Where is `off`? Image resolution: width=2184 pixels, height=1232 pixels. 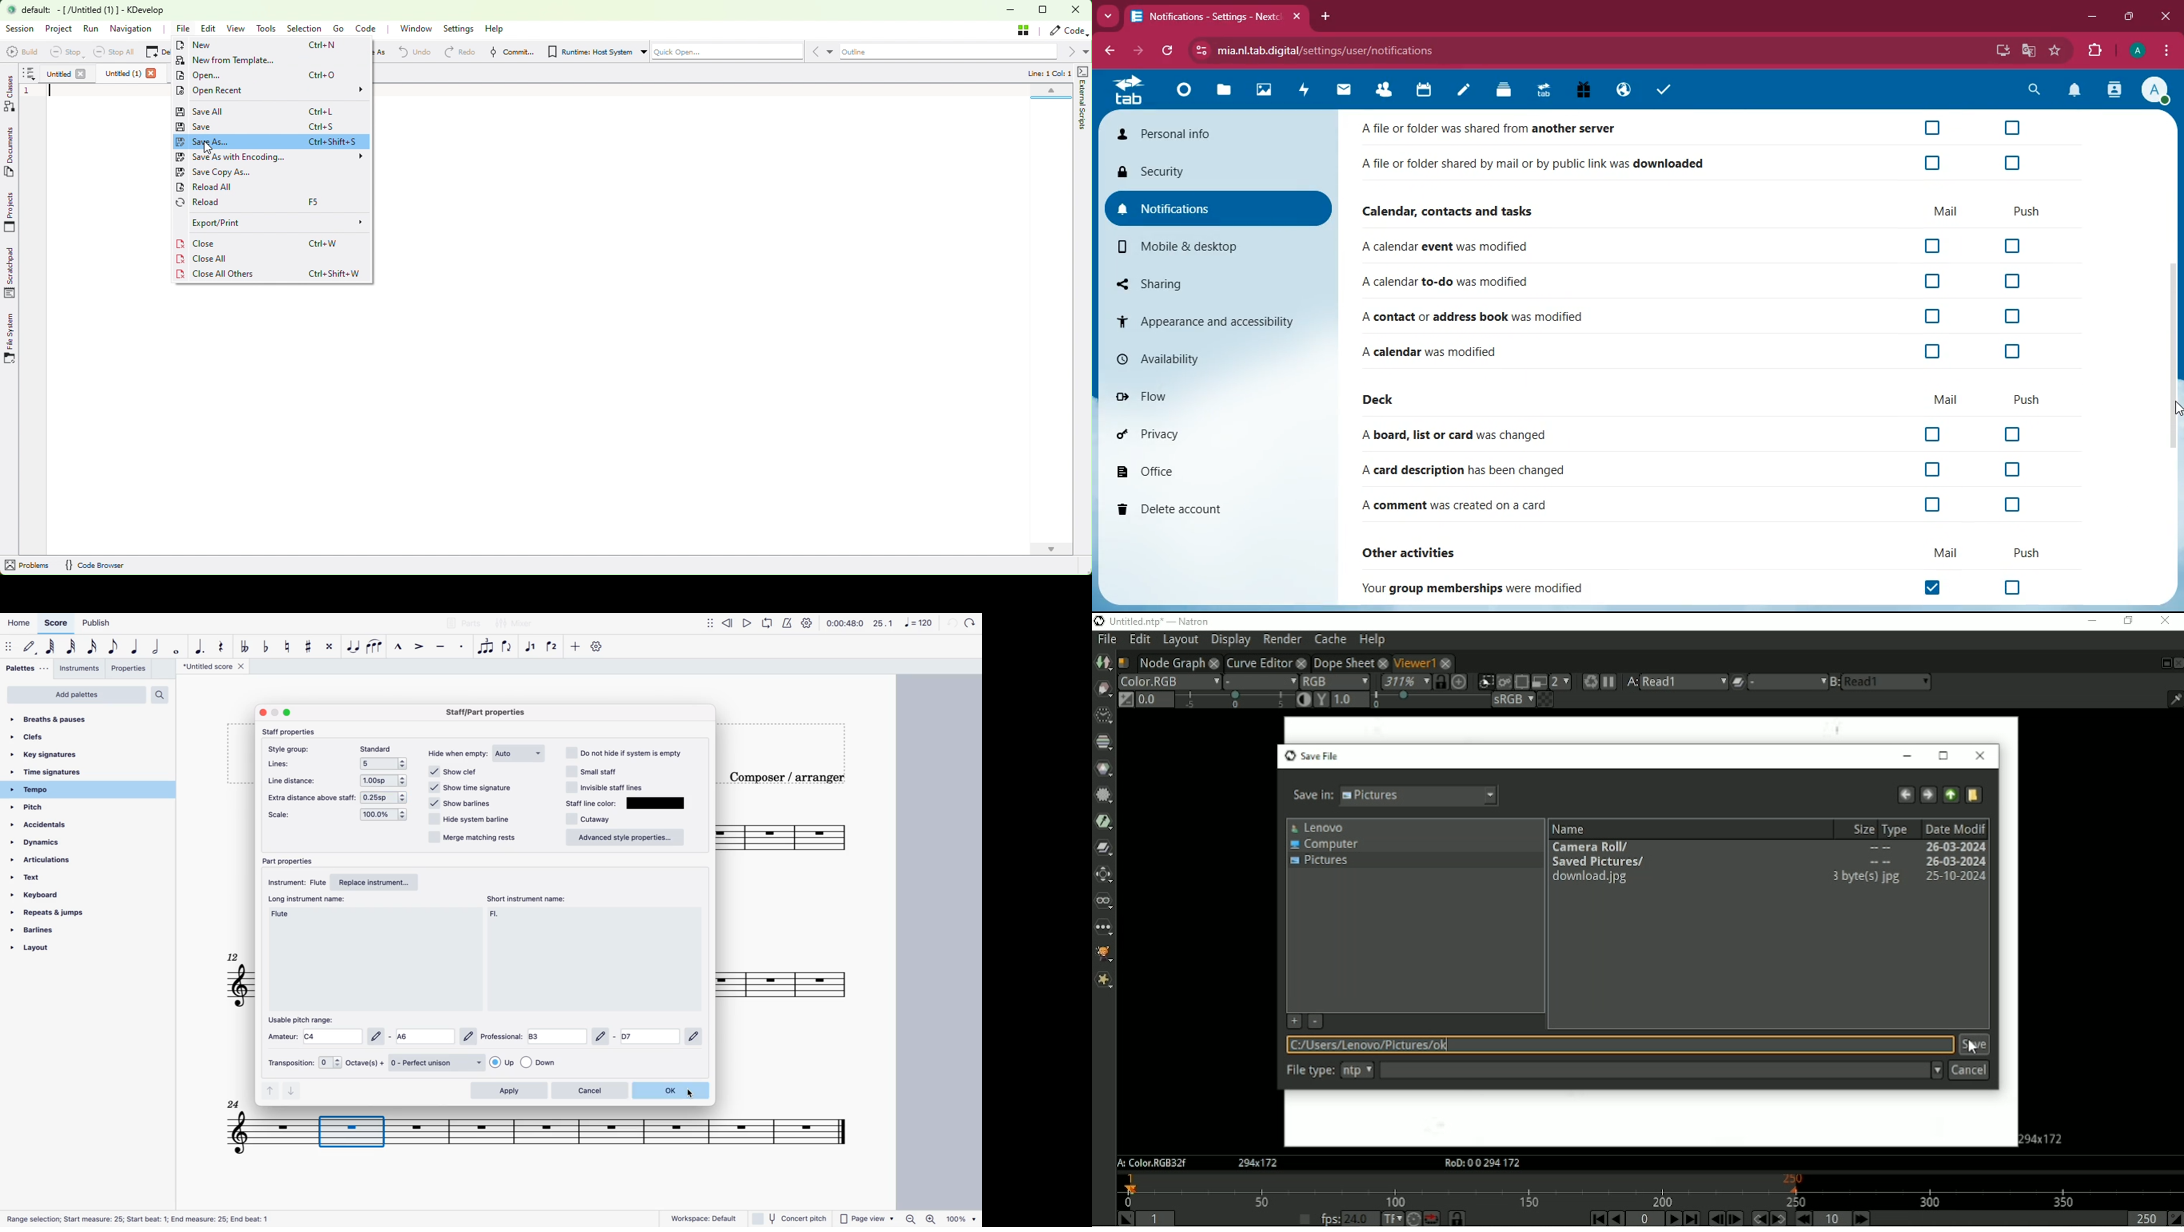 off is located at coordinates (2011, 128).